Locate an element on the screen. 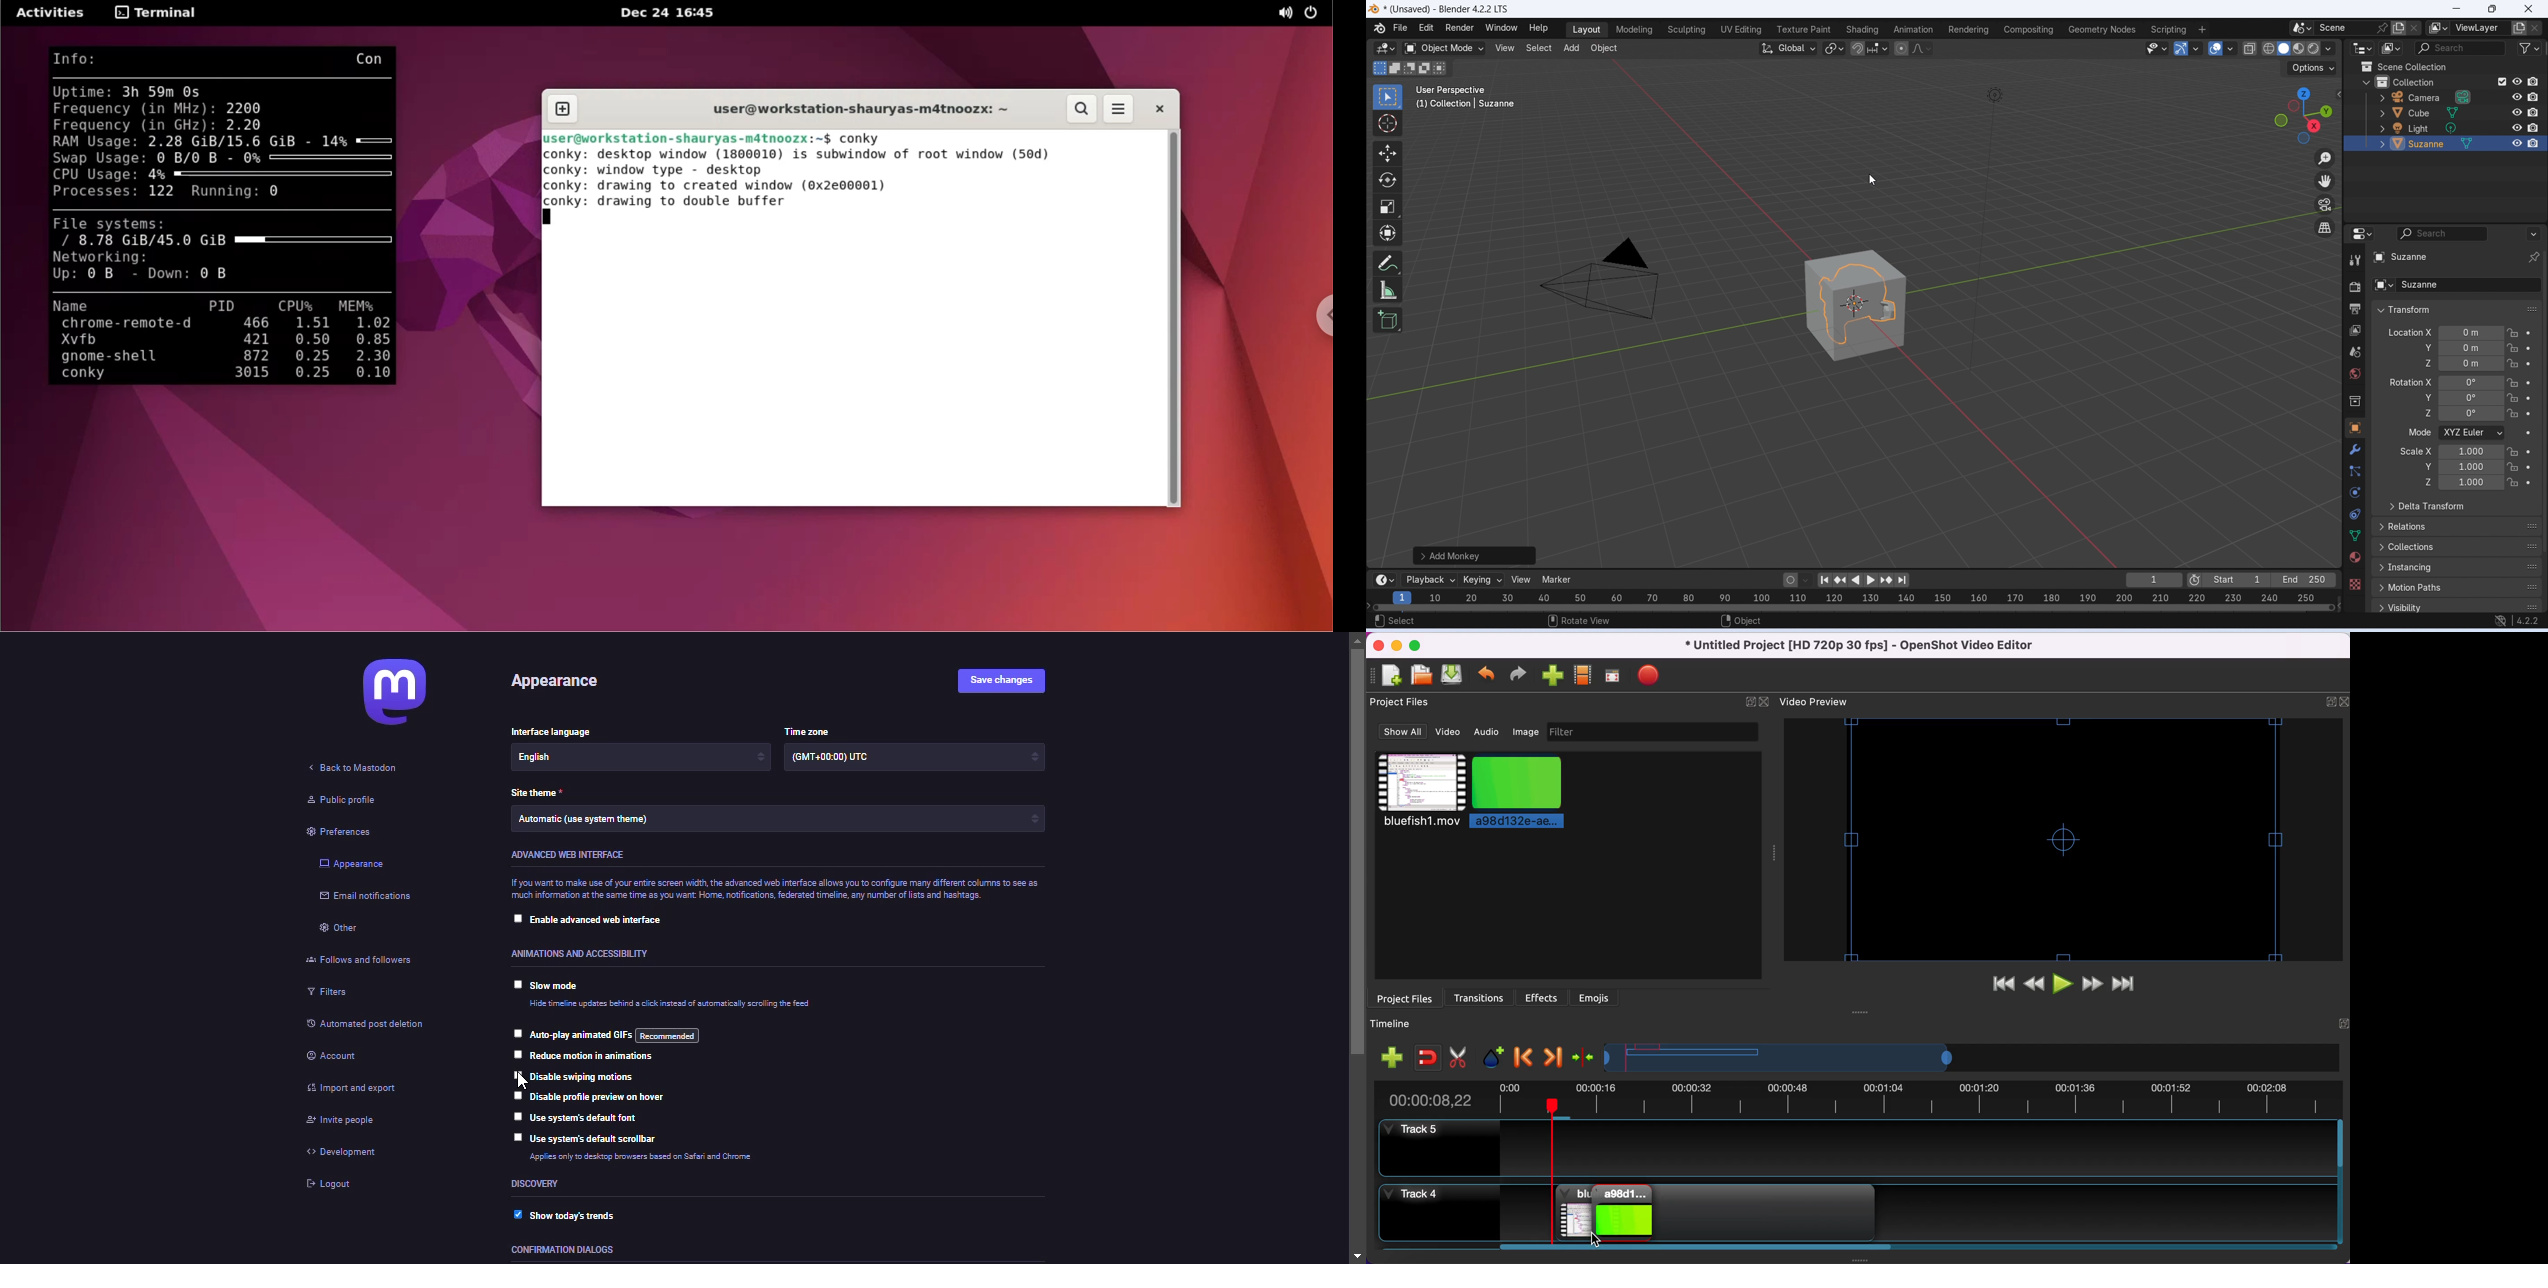 The width and height of the screenshot is (2548, 1288). suzanne selected layer is located at coordinates (2447, 258).